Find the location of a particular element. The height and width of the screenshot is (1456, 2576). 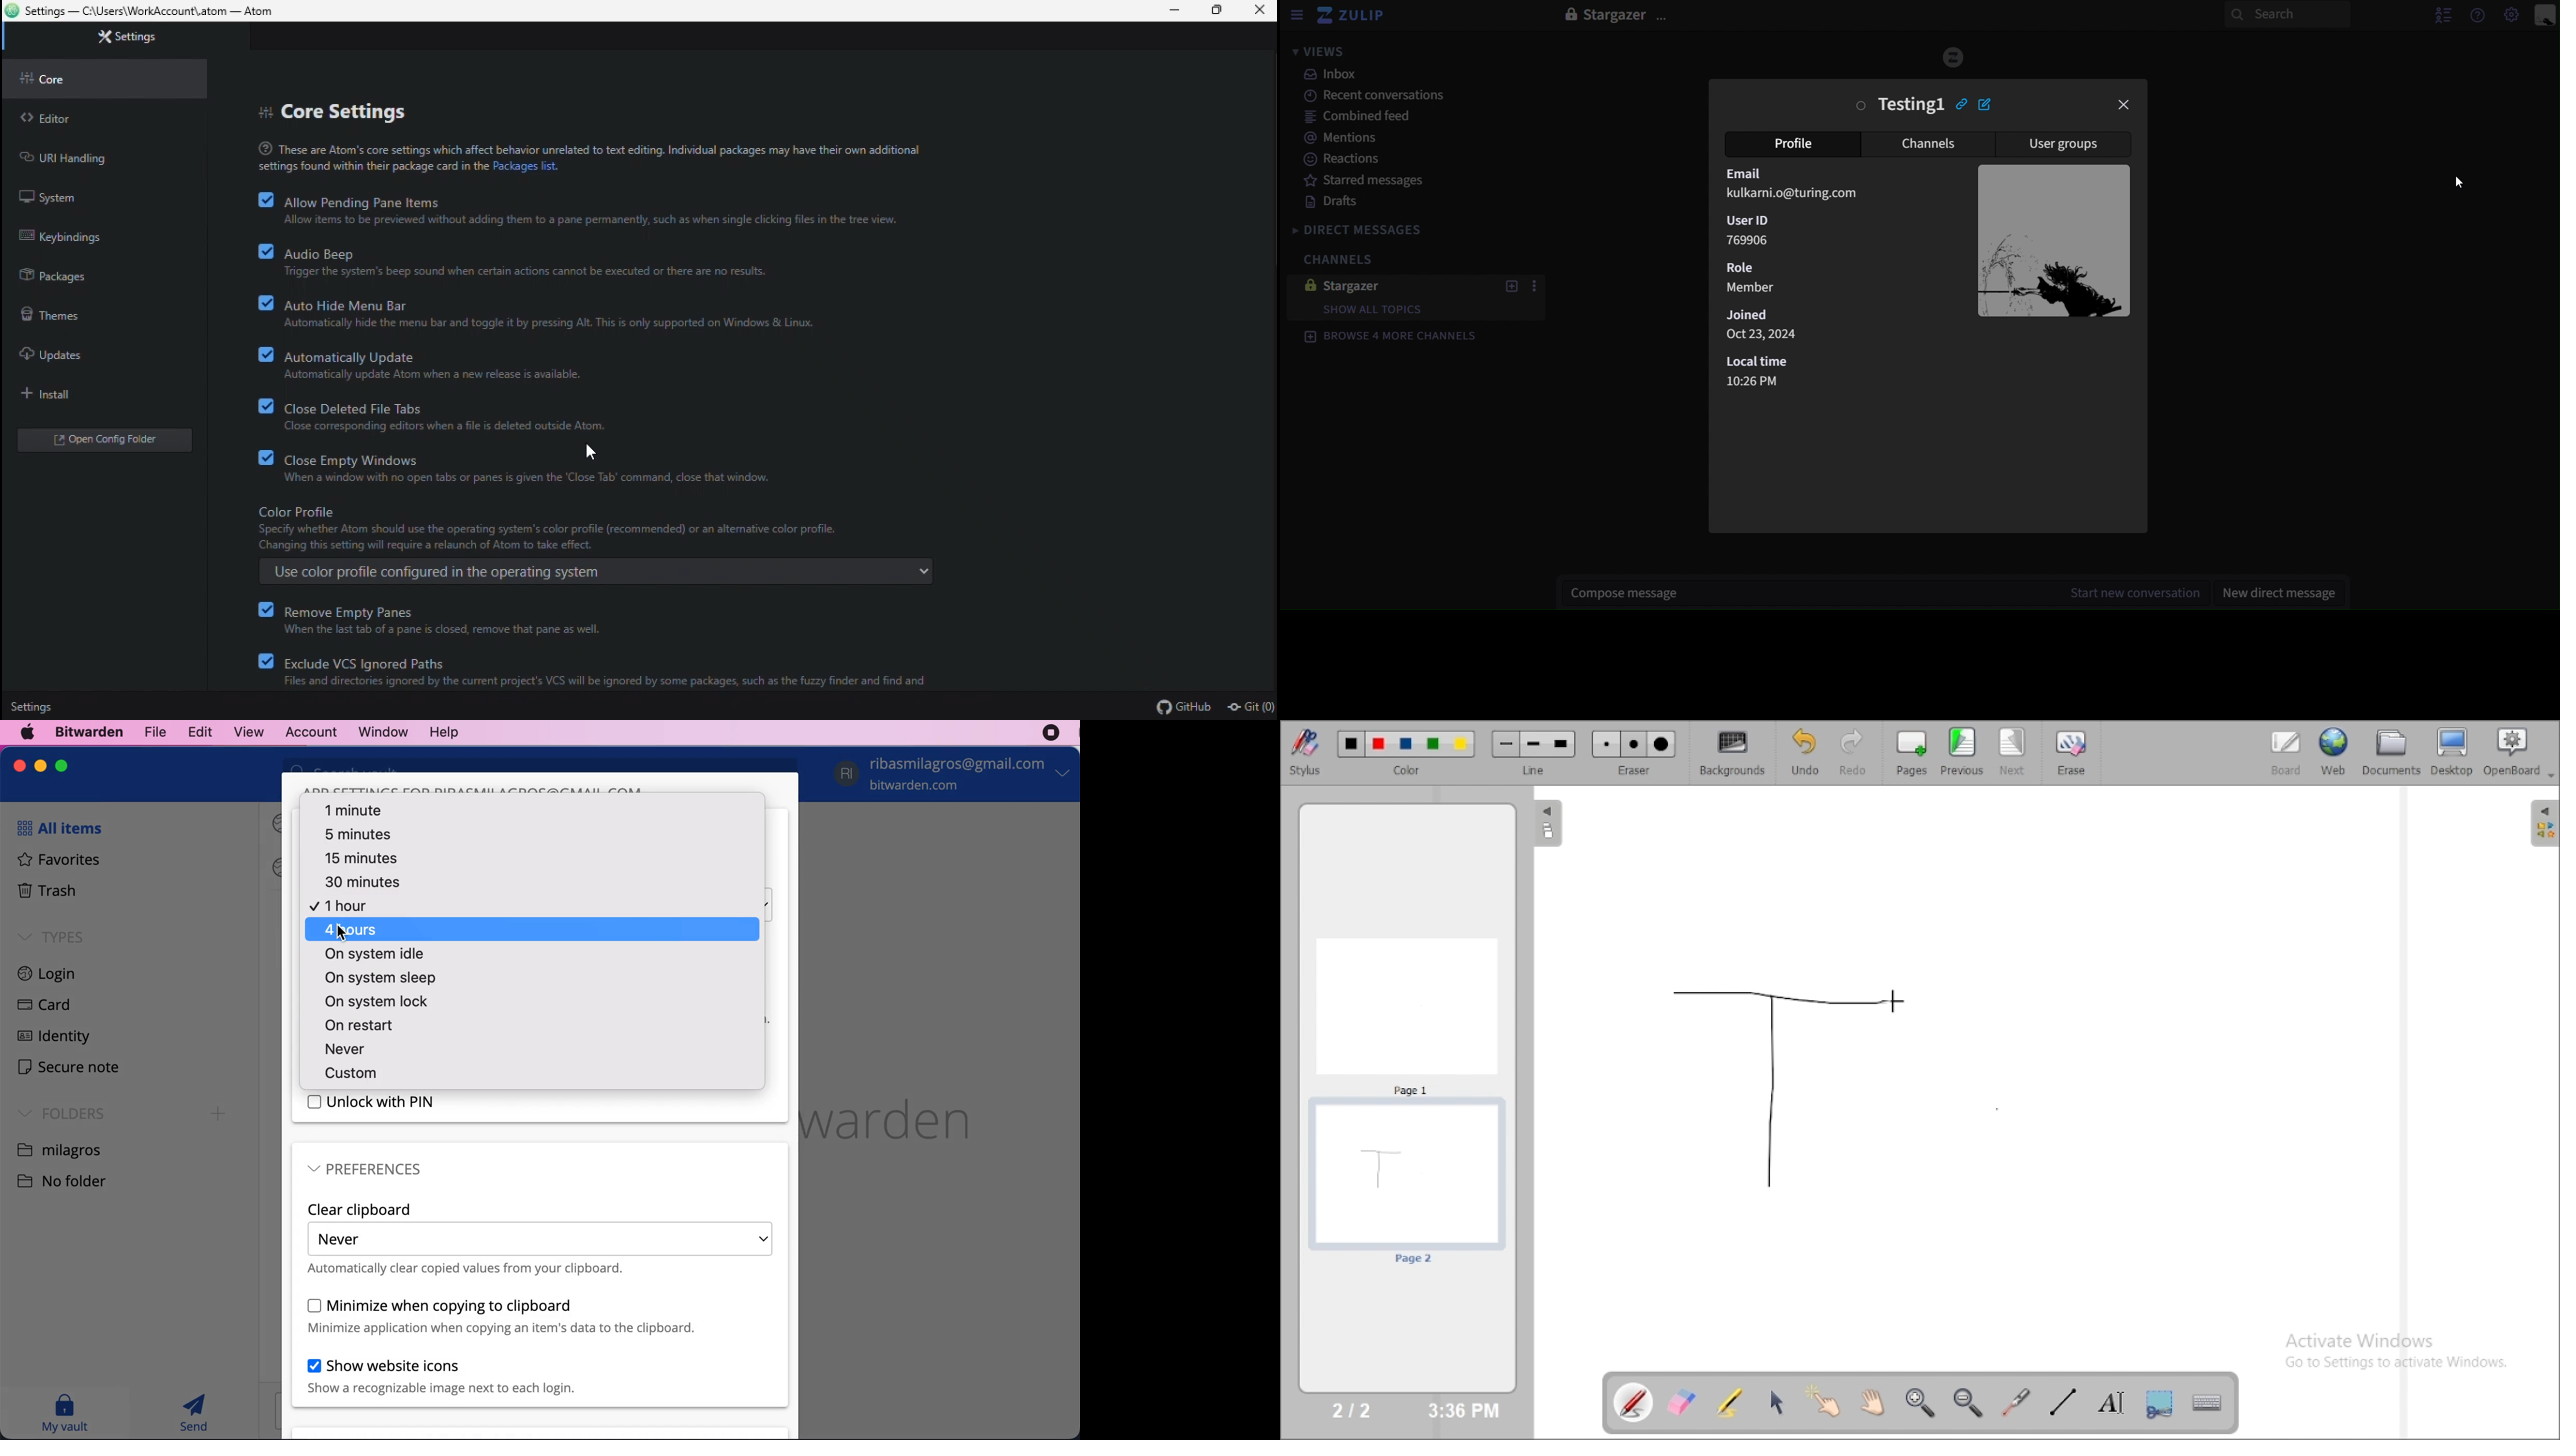

maximize is located at coordinates (61, 765).